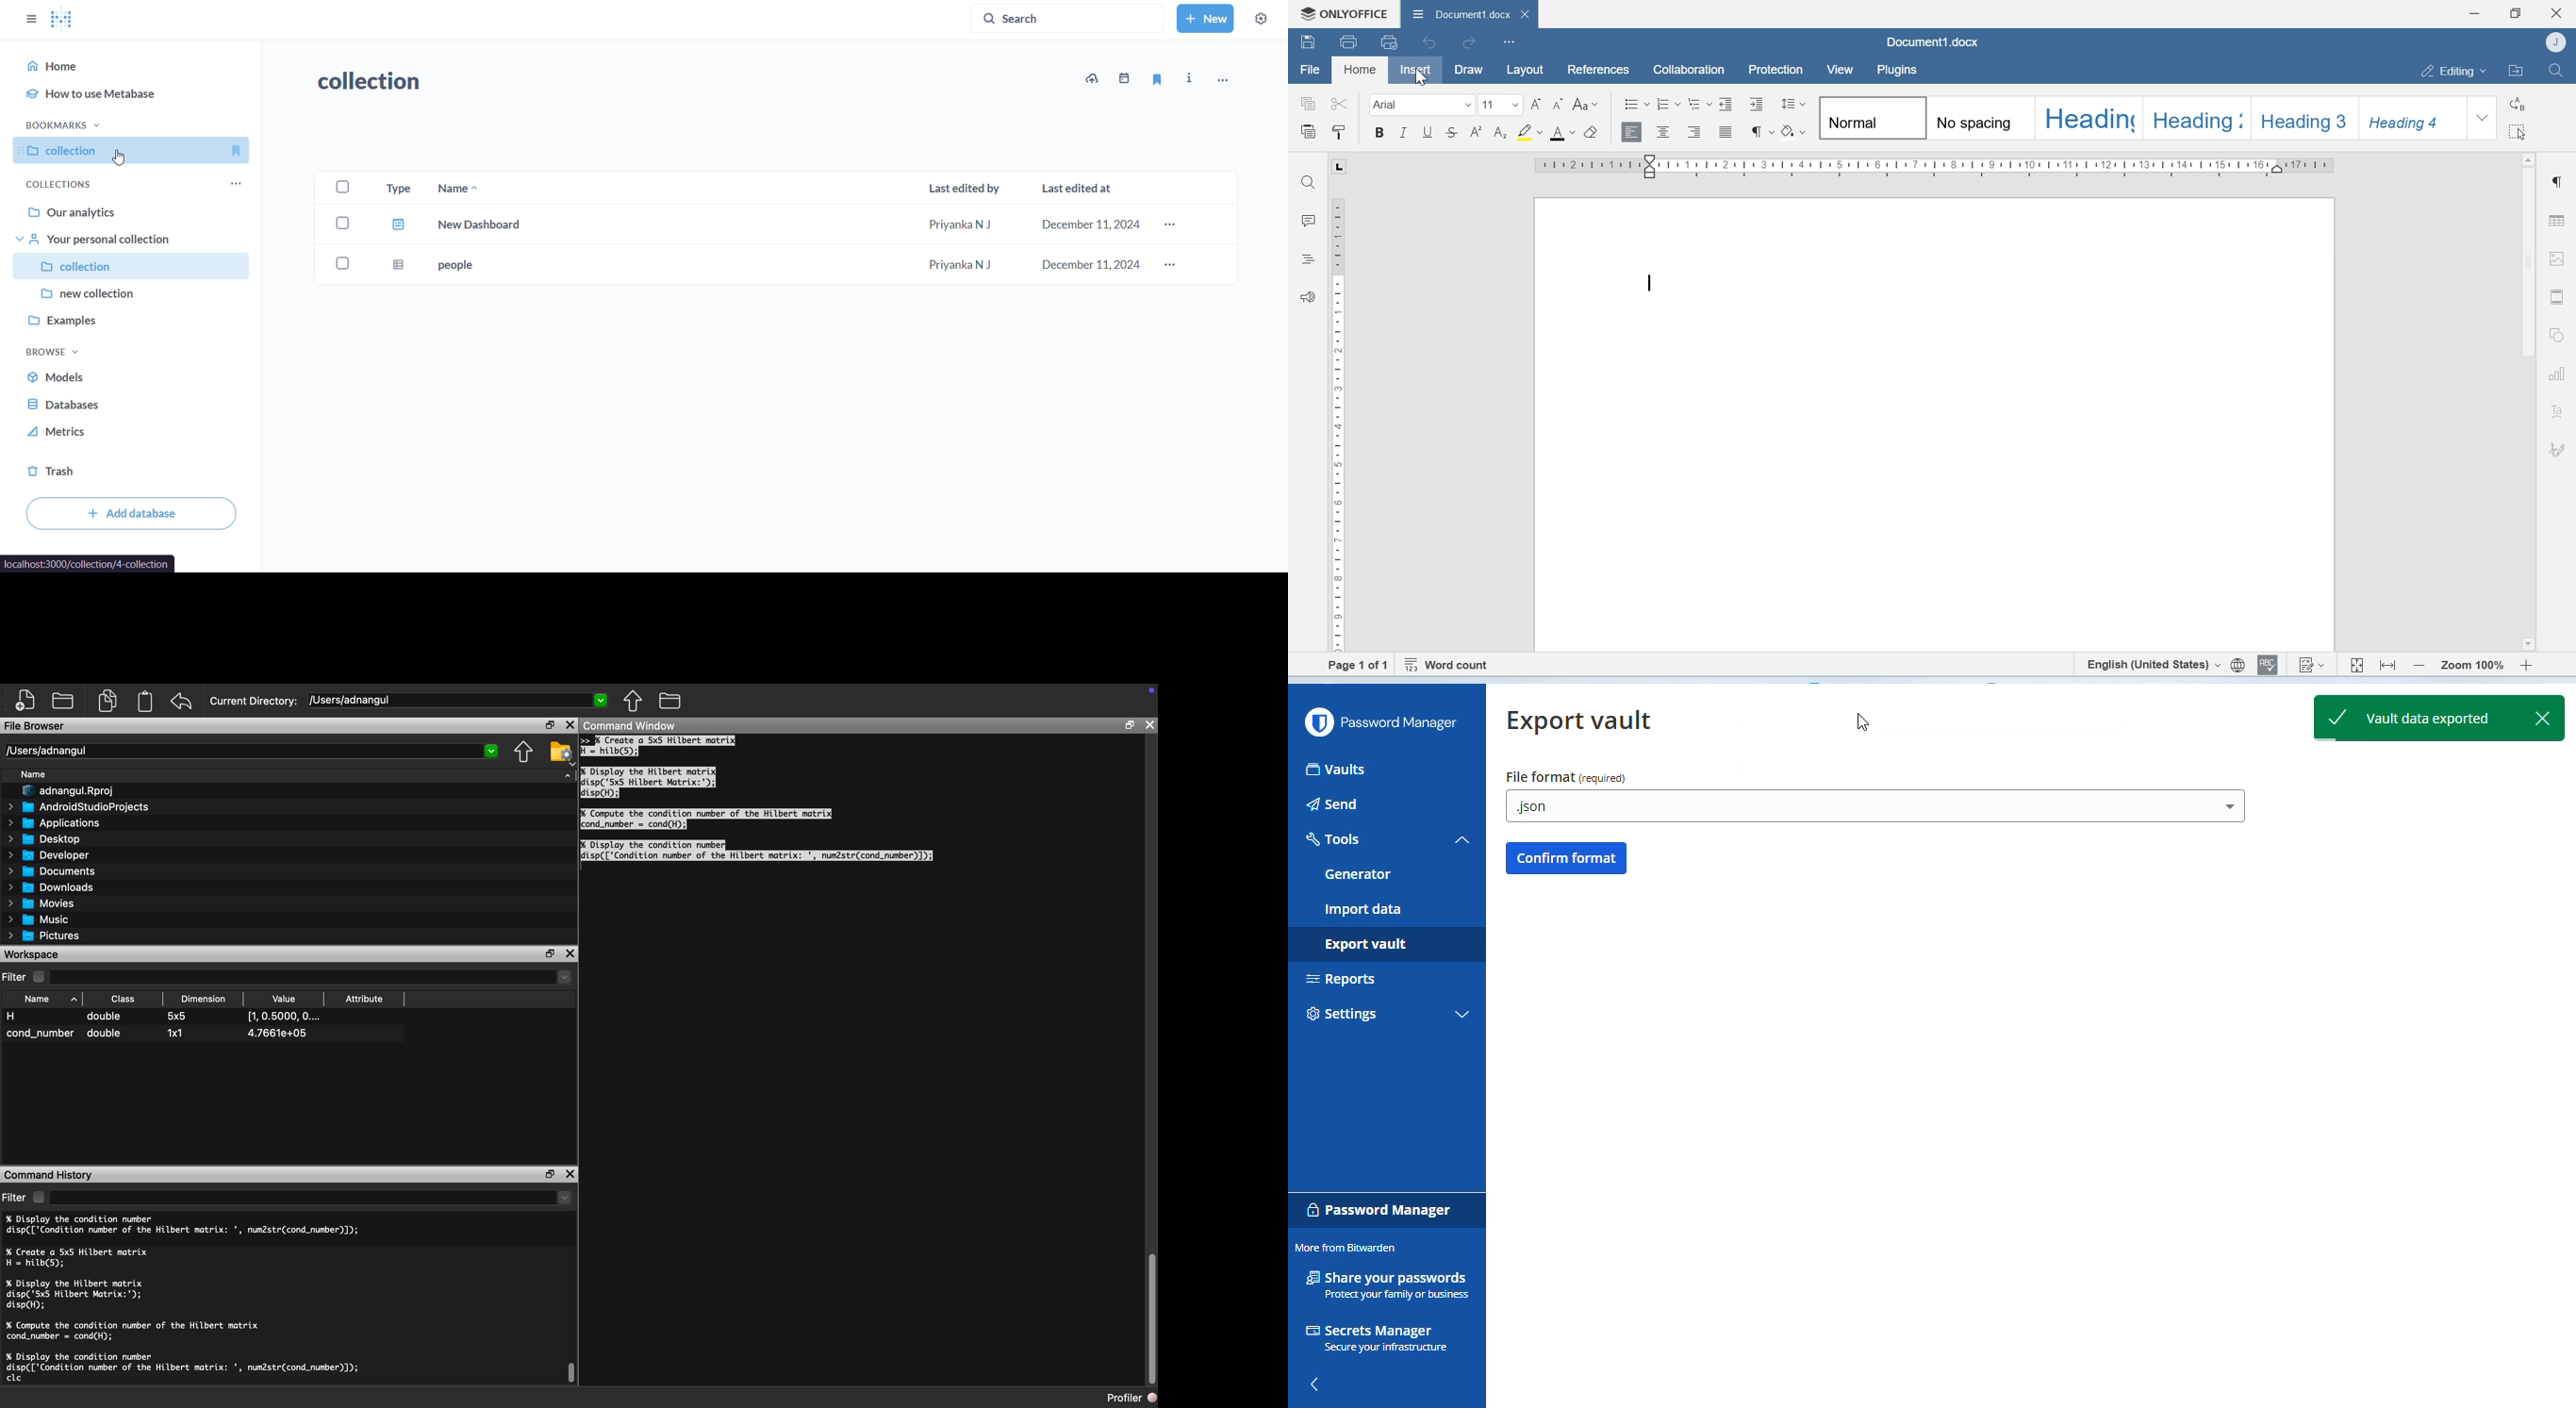 The width and height of the screenshot is (2576, 1428). What do you see at coordinates (1340, 103) in the screenshot?
I see `Cut` at bounding box center [1340, 103].